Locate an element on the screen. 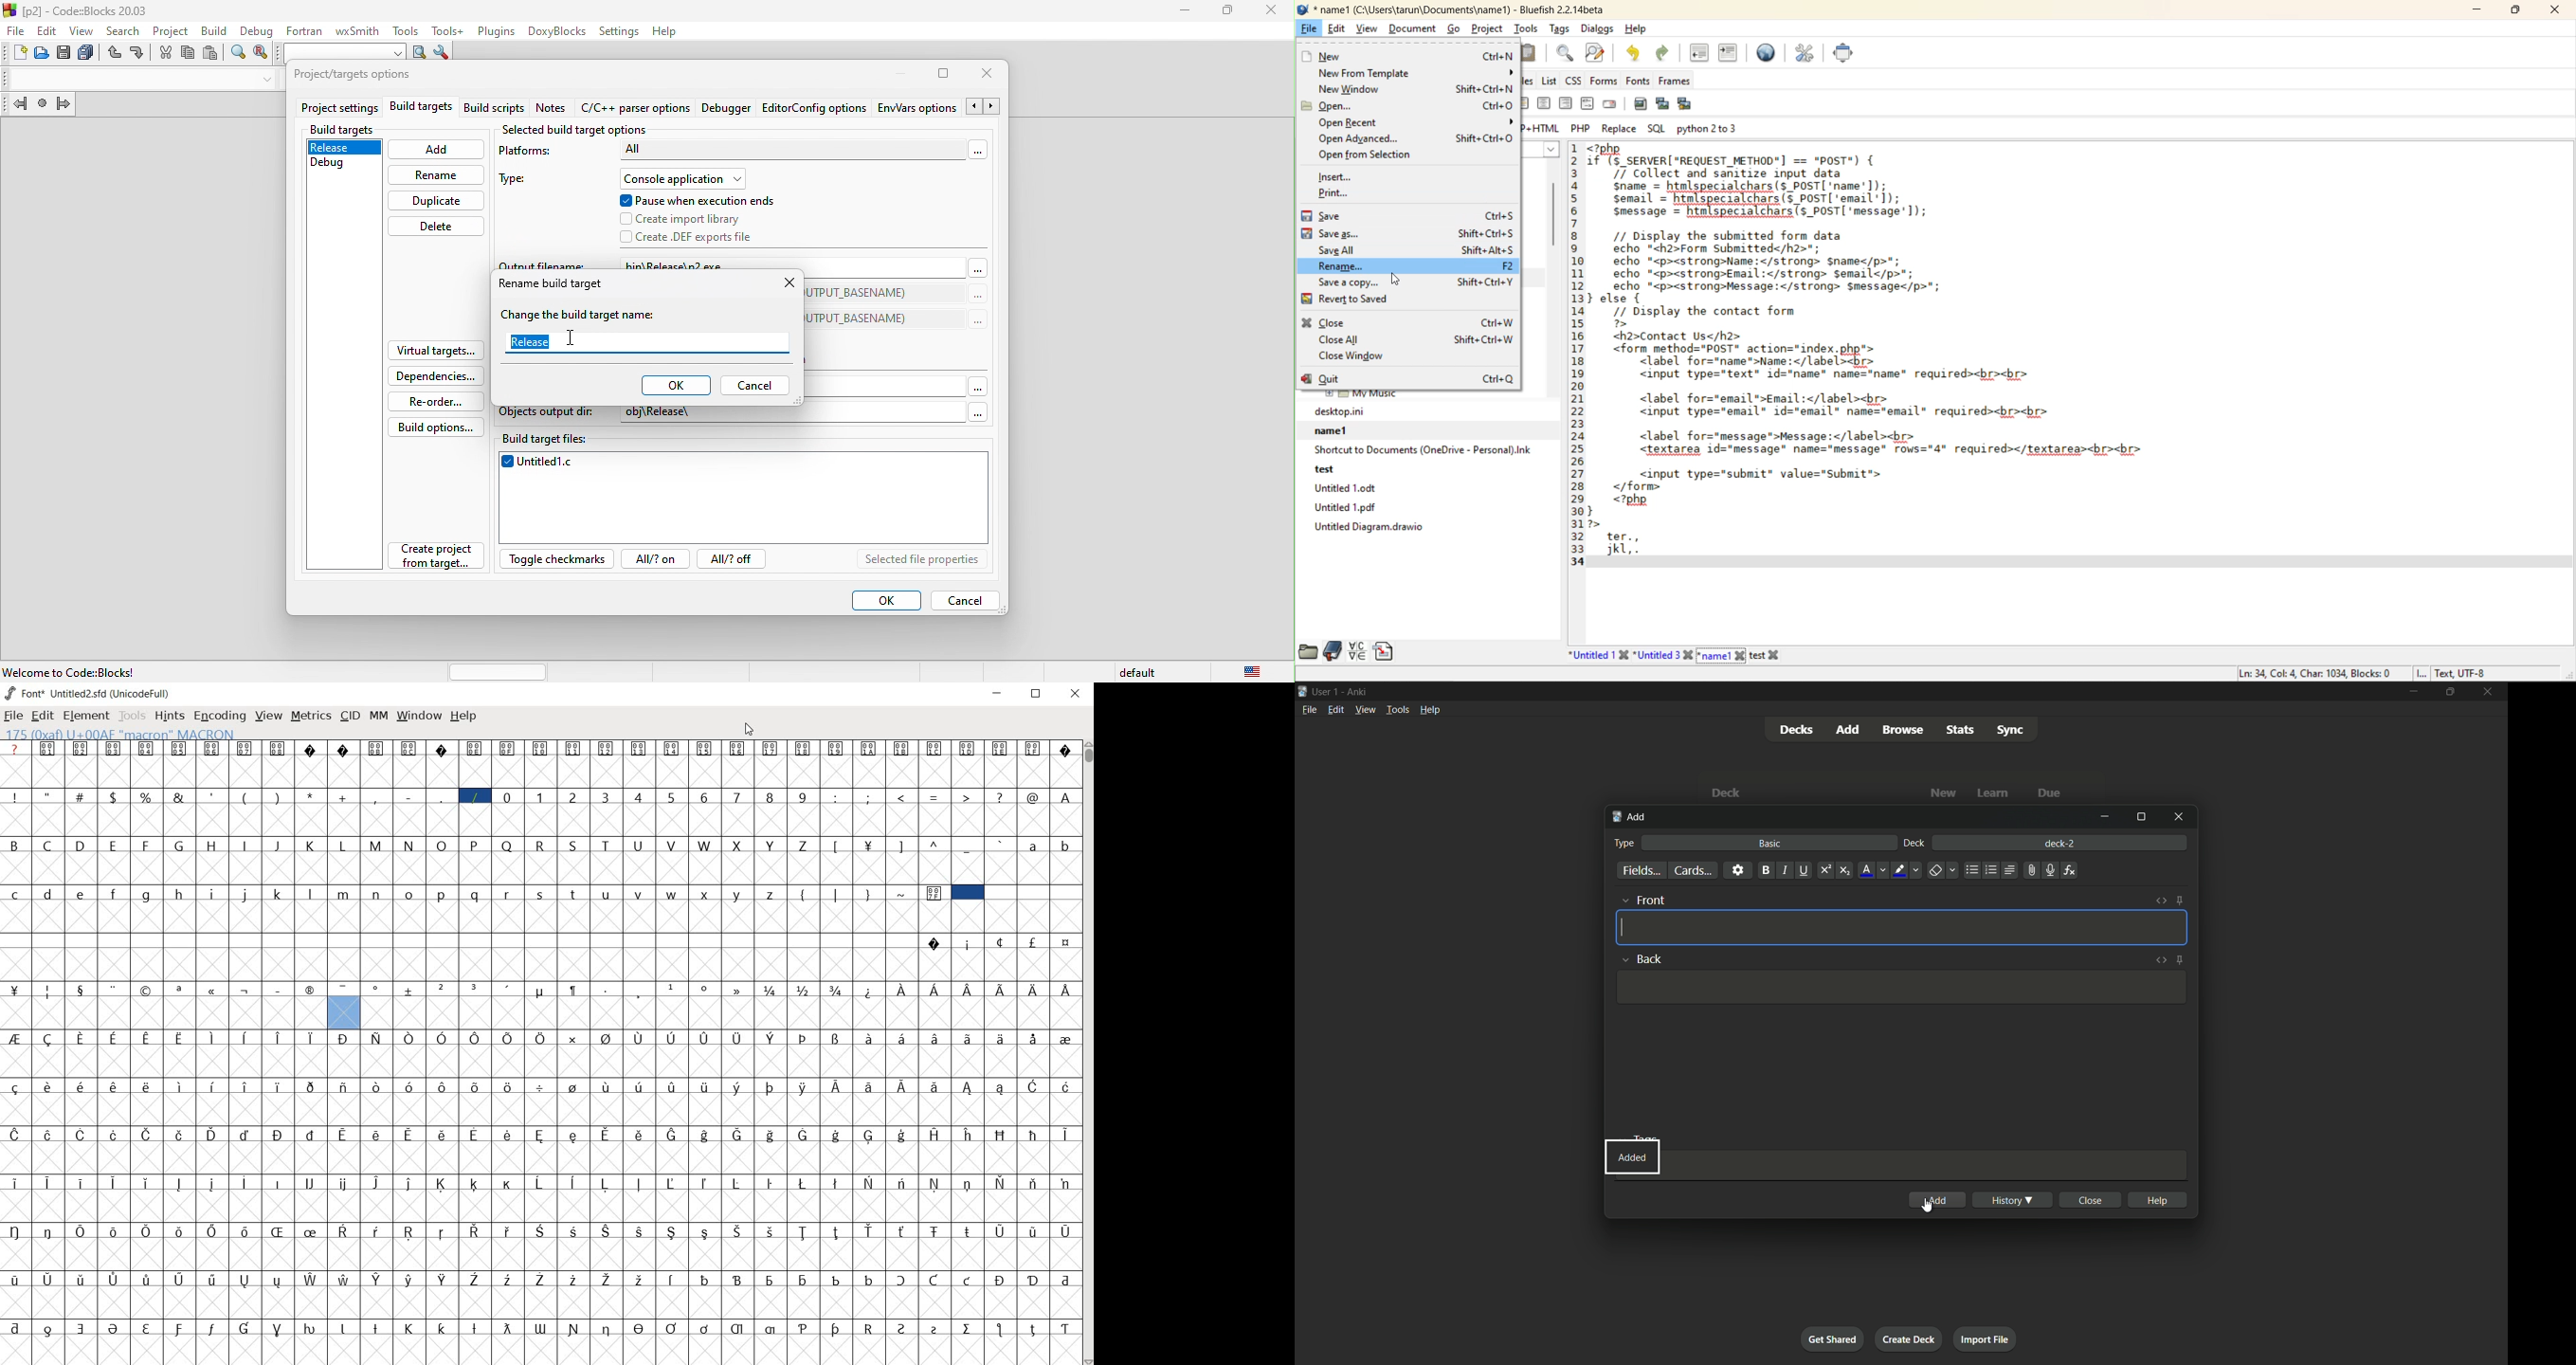 This screenshot has height=1372, width=2576. v is located at coordinates (639, 894).